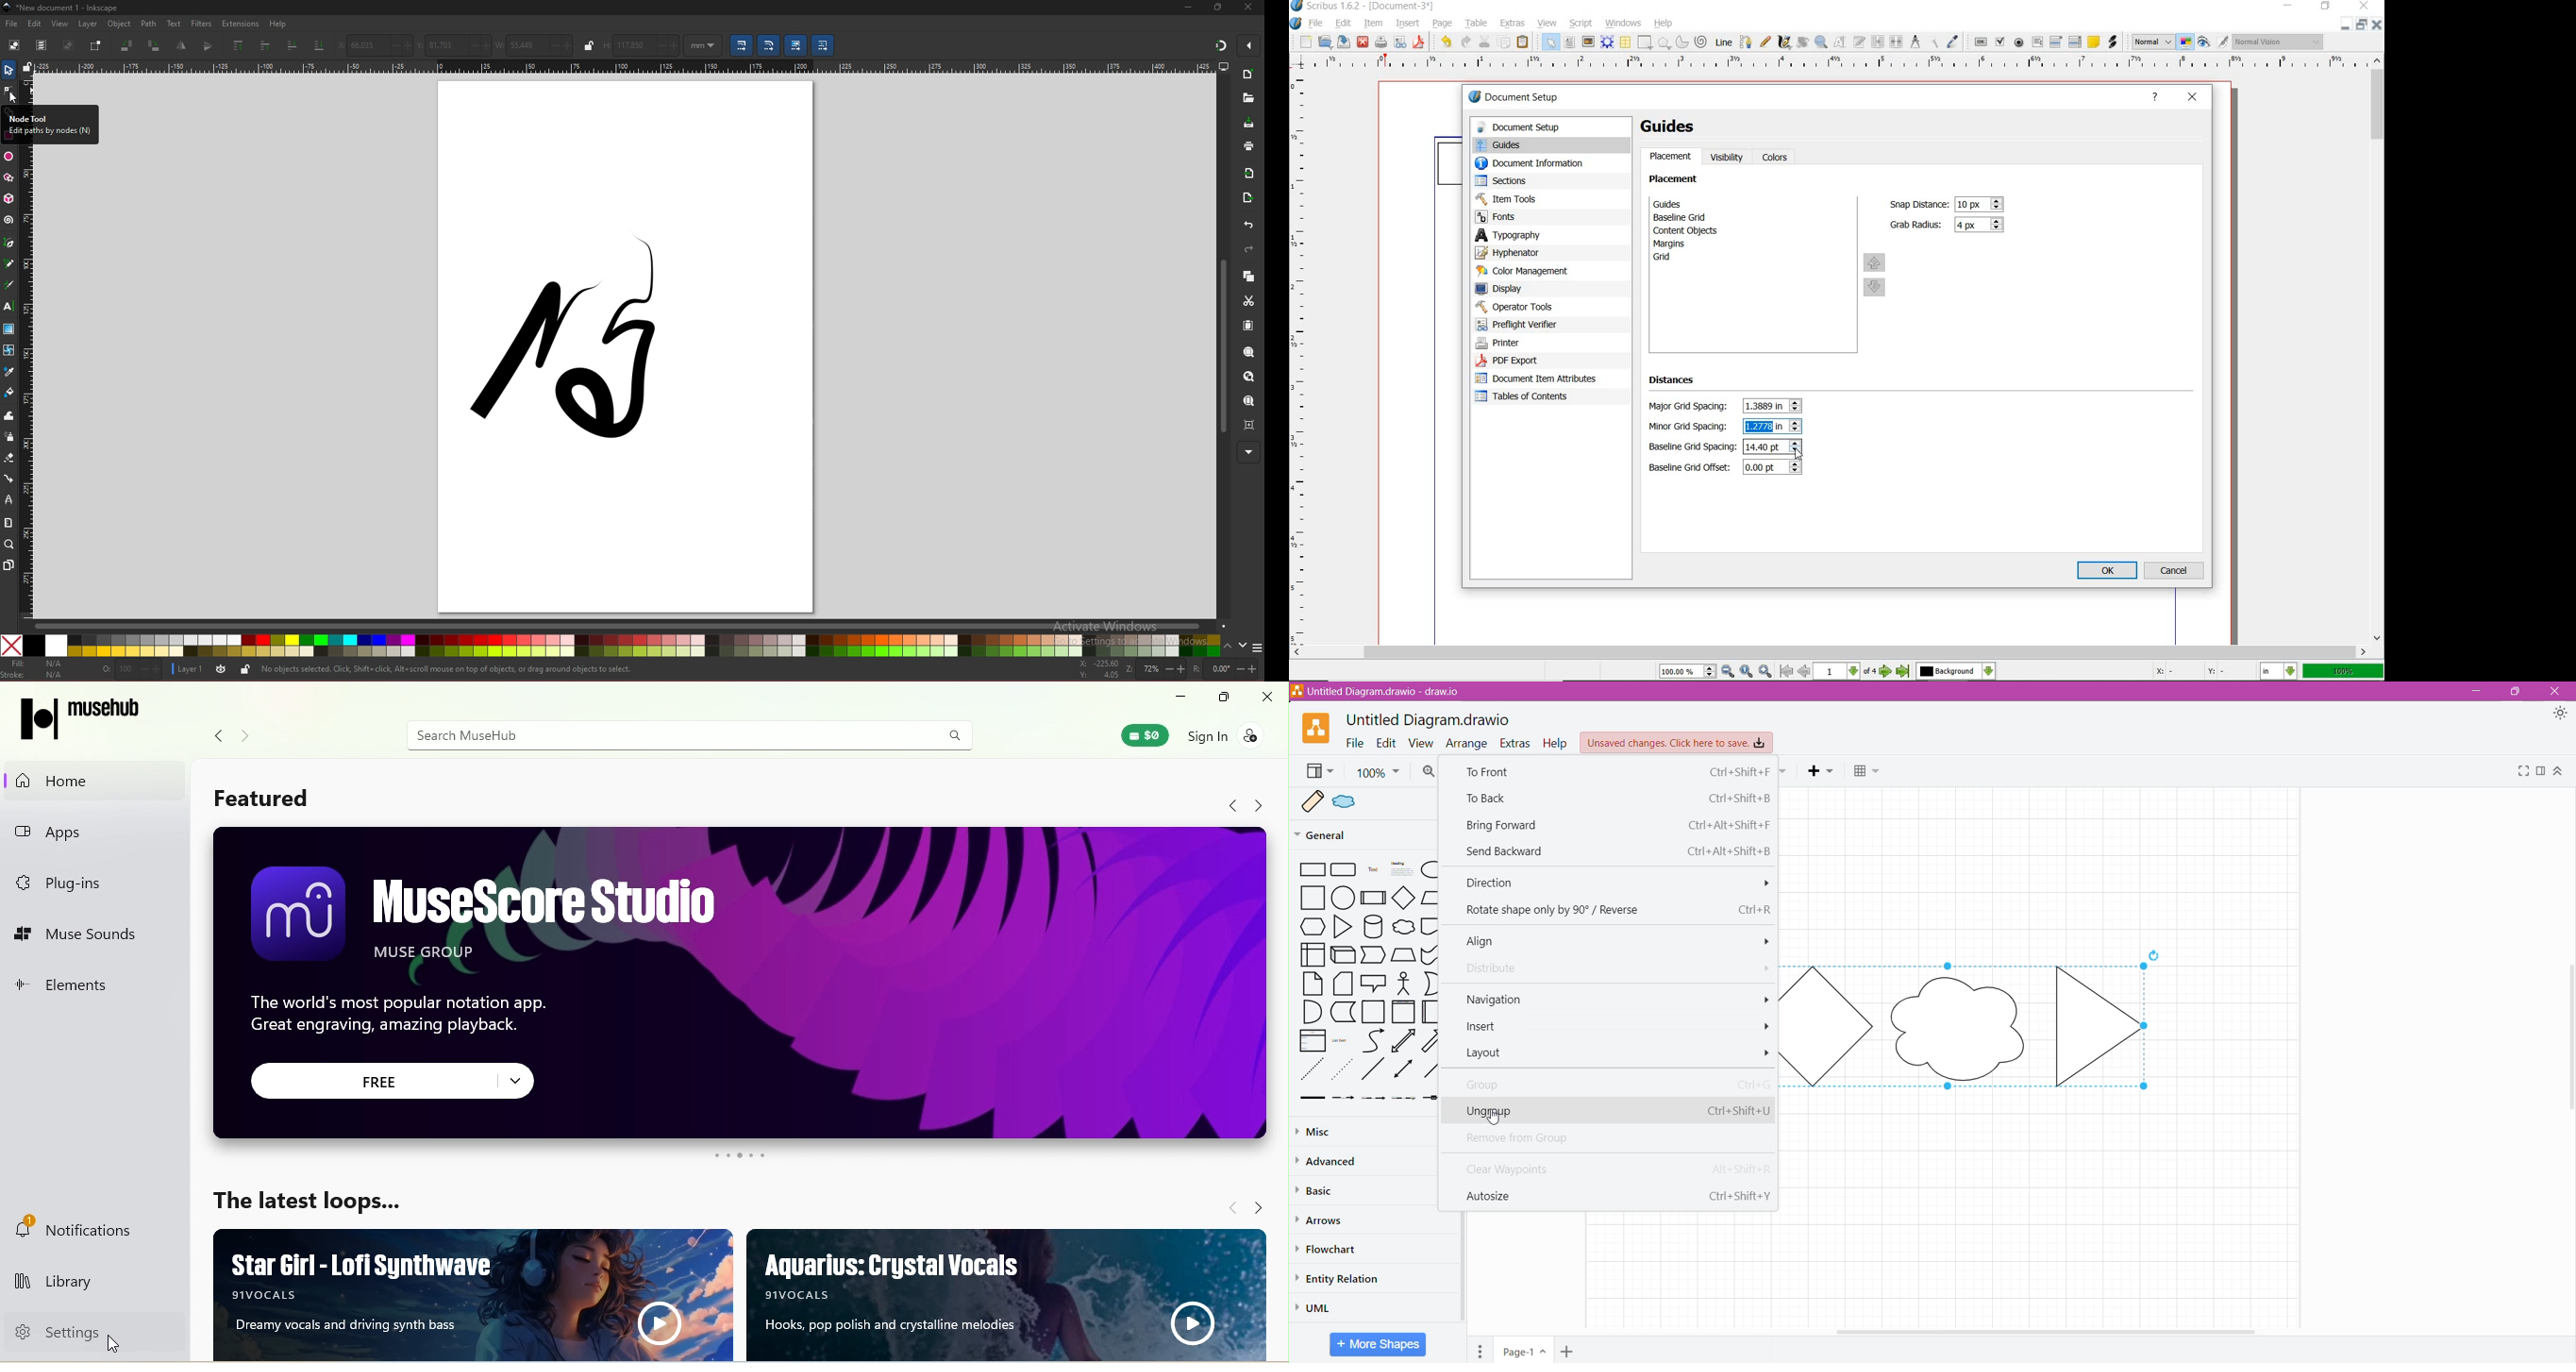 Image resolution: width=2576 pixels, height=1372 pixels. I want to click on select current zoom level, so click(1689, 671).